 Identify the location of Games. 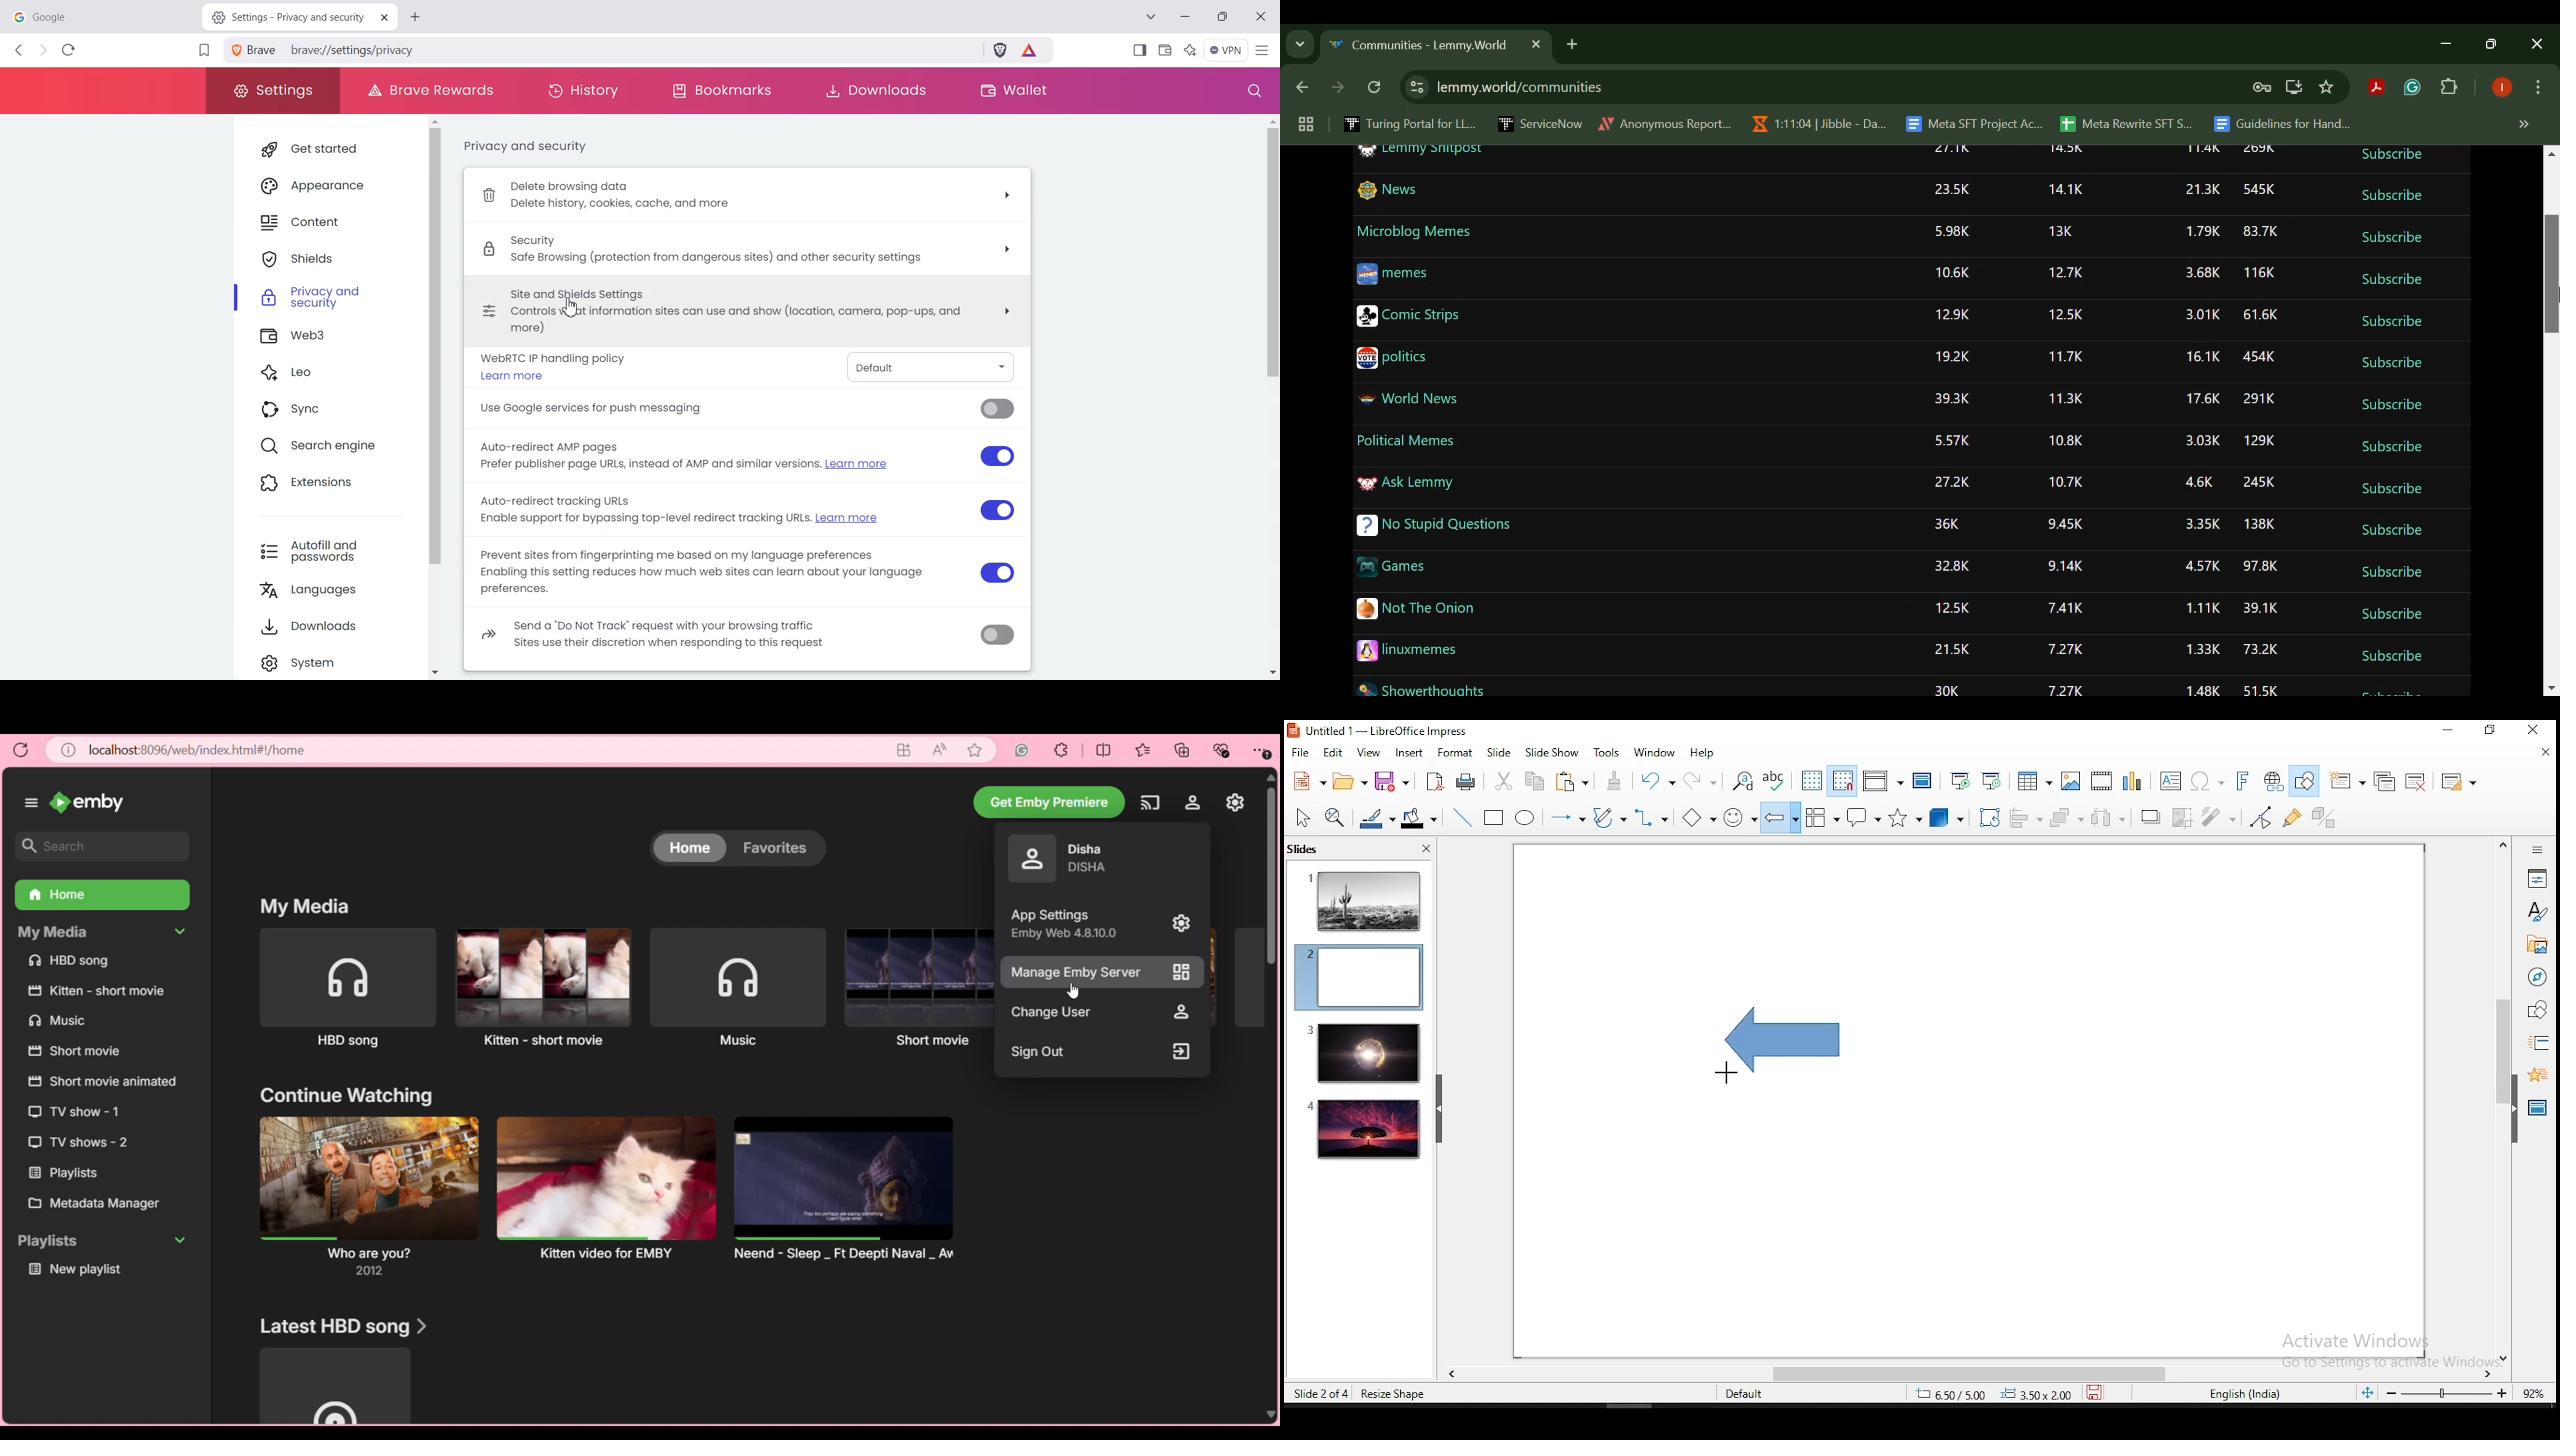
(1391, 567).